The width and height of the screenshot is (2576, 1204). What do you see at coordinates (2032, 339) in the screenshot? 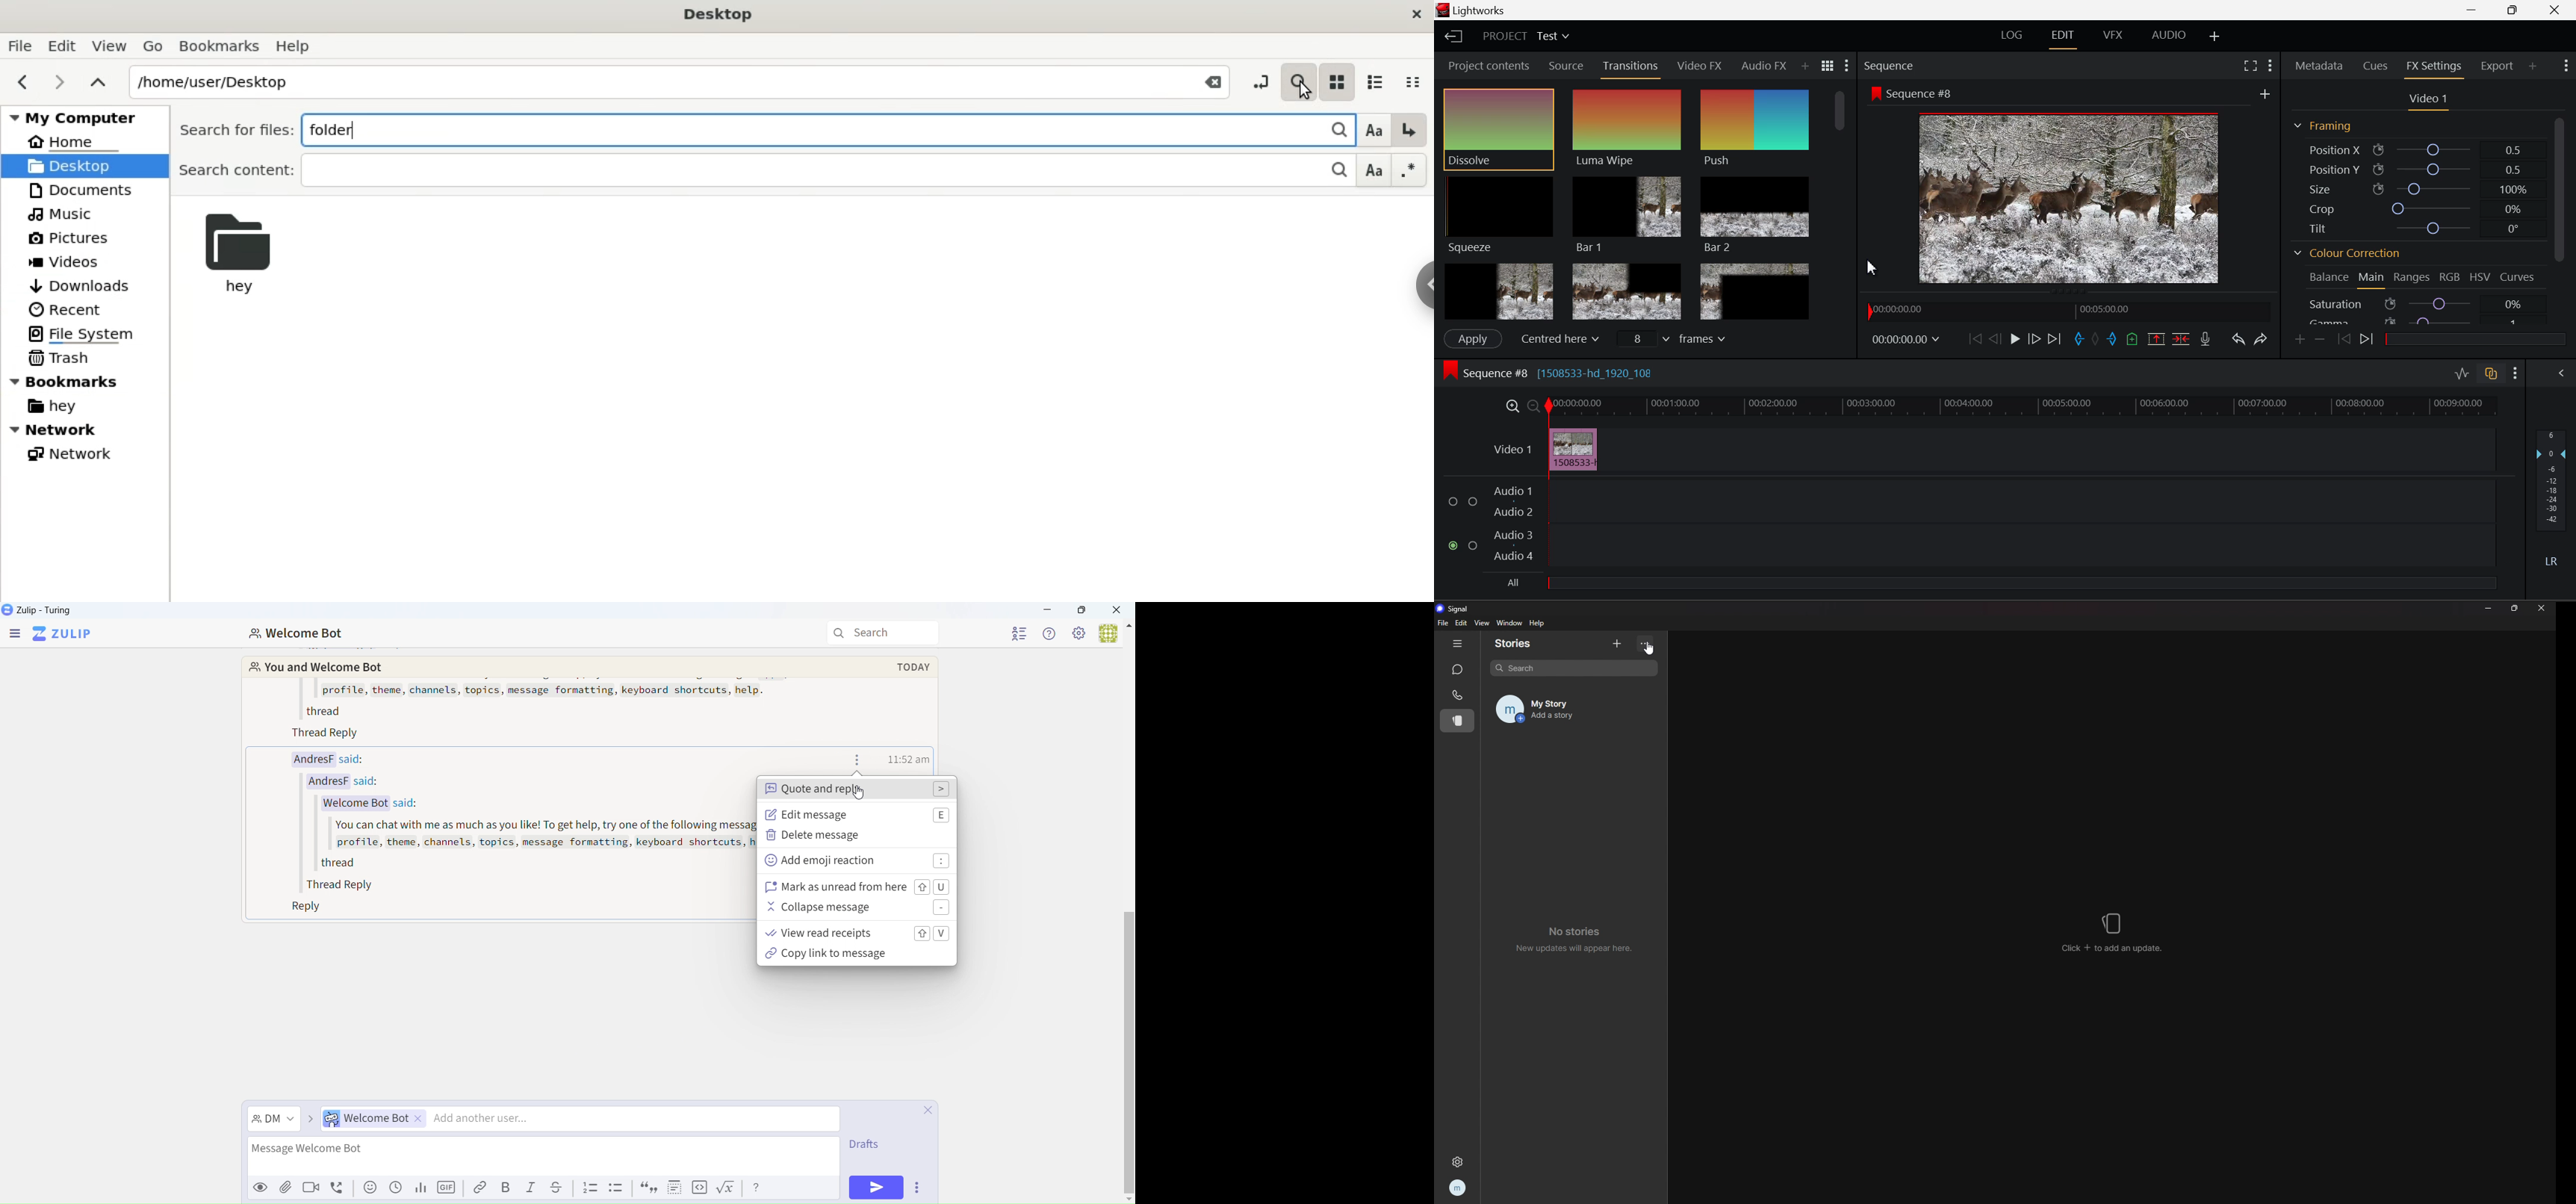
I see `Go Forward` at bounding box center [2032, 339].